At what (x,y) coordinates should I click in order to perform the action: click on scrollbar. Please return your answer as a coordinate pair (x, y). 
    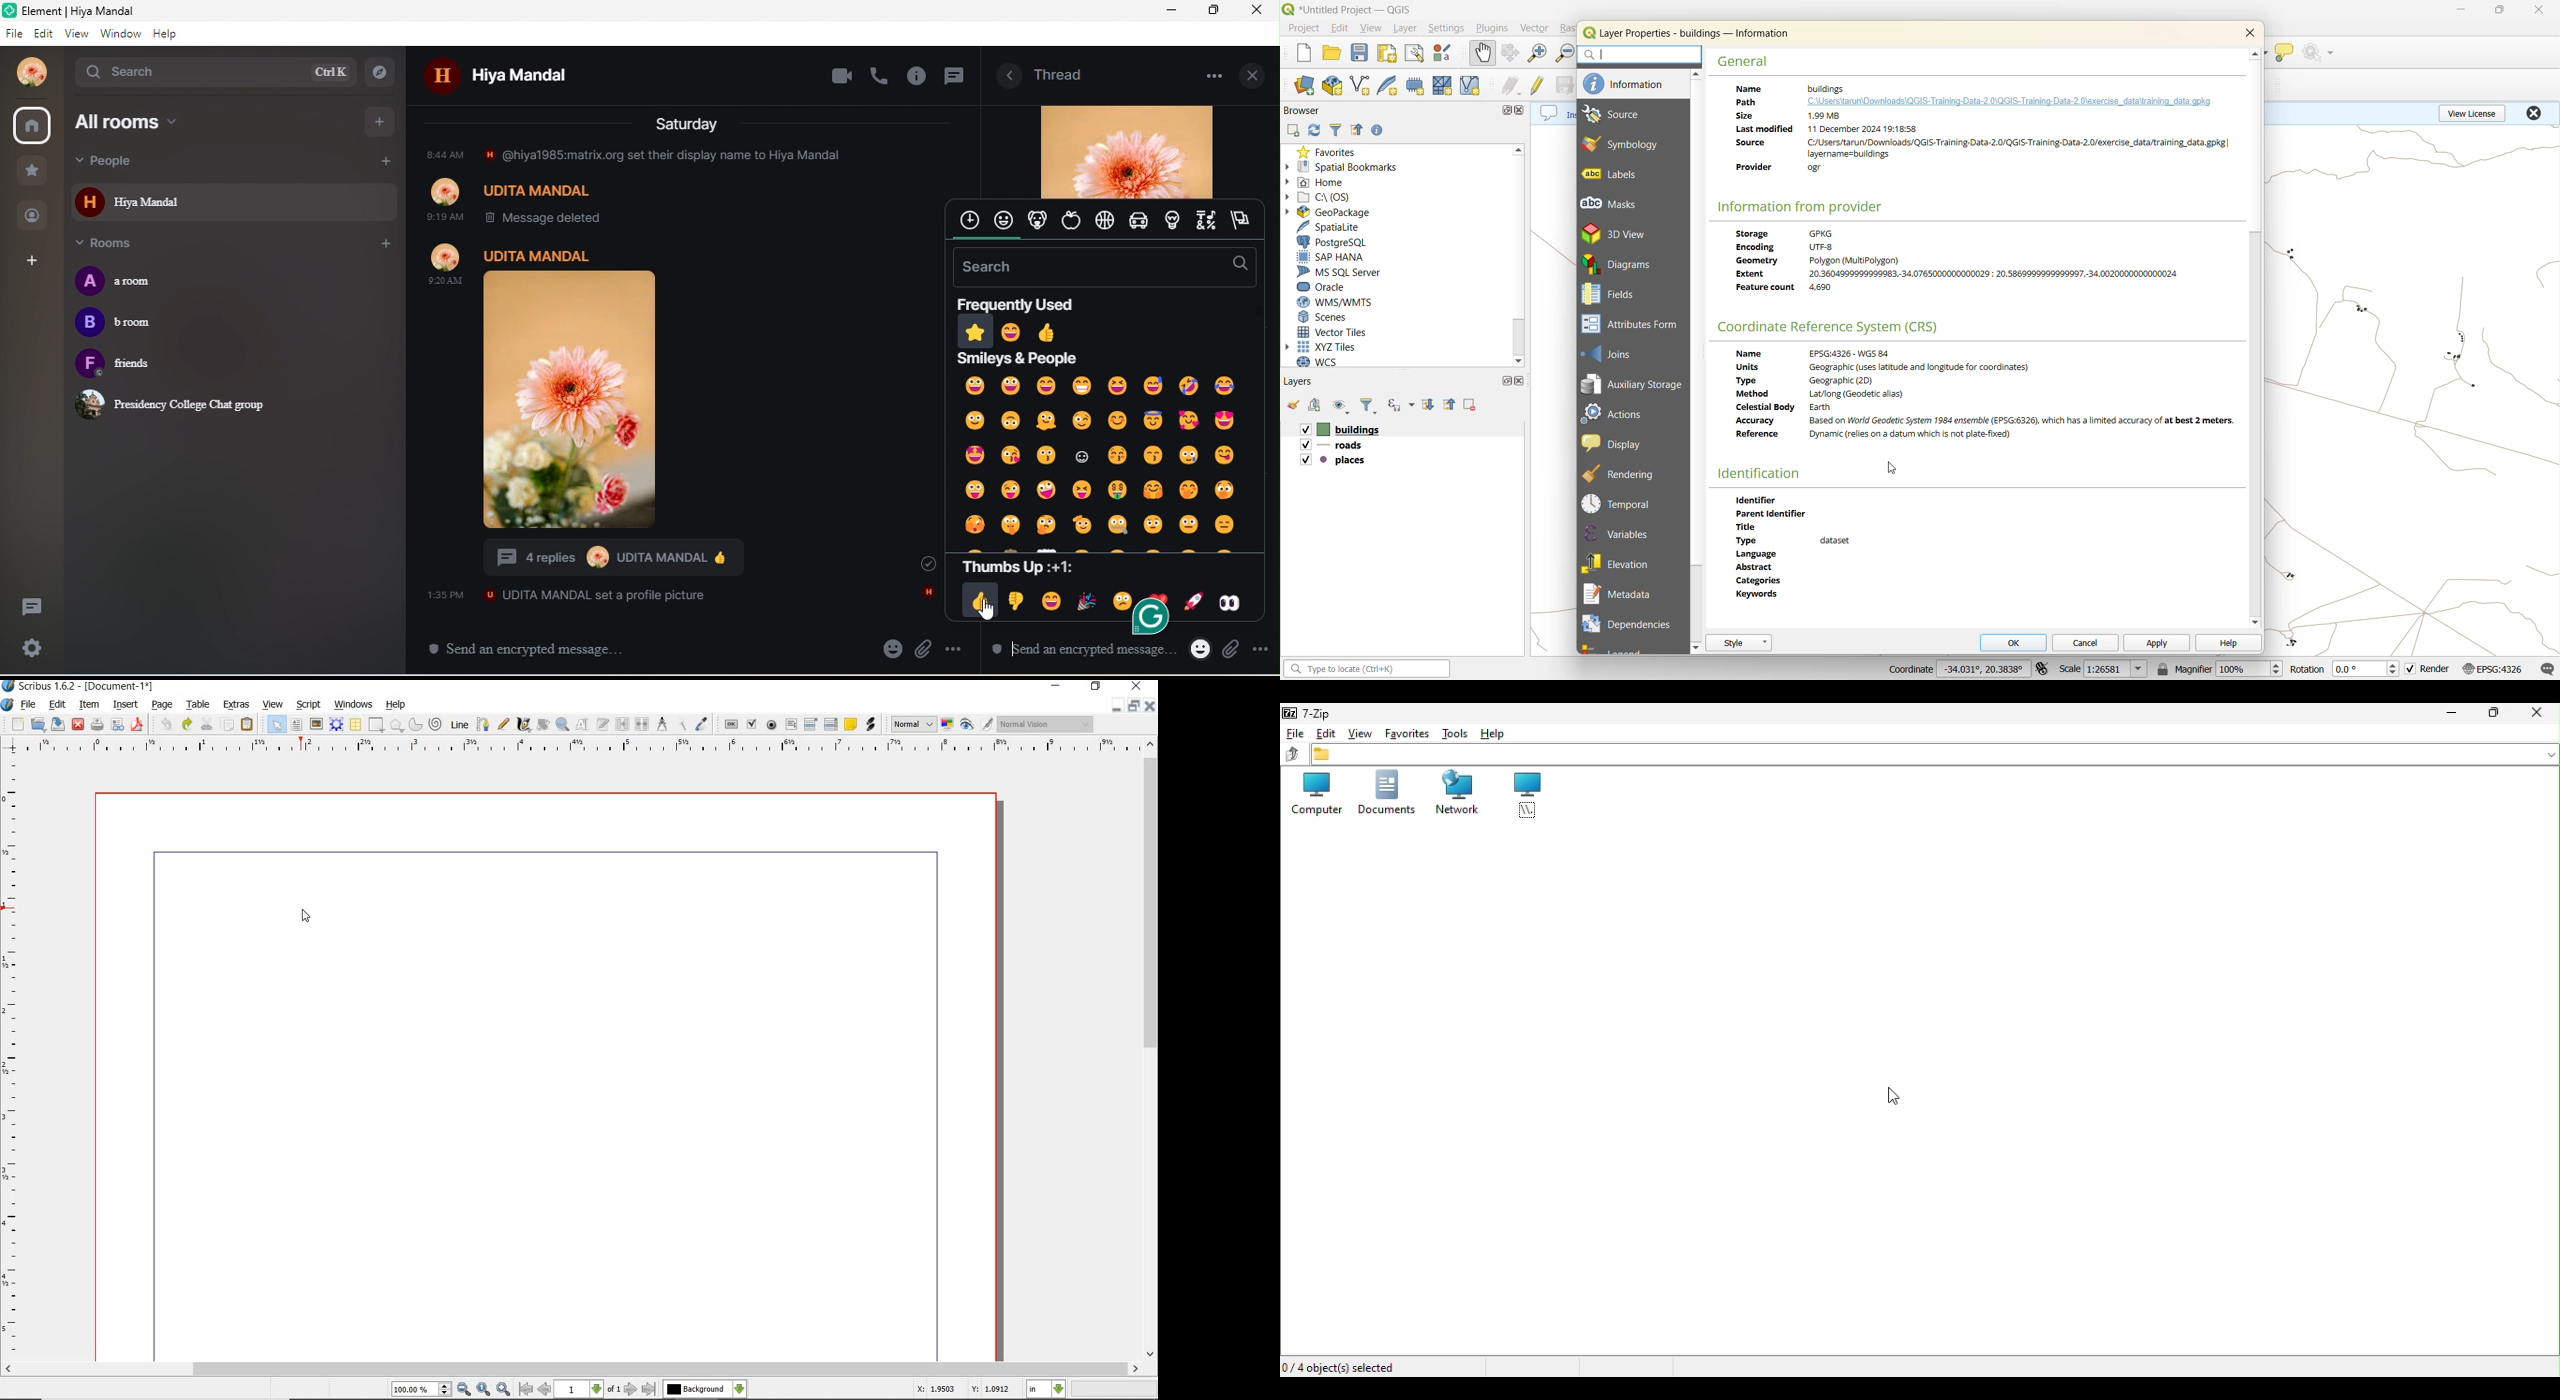
    Looking at the image, I should click on (1150, 1050).